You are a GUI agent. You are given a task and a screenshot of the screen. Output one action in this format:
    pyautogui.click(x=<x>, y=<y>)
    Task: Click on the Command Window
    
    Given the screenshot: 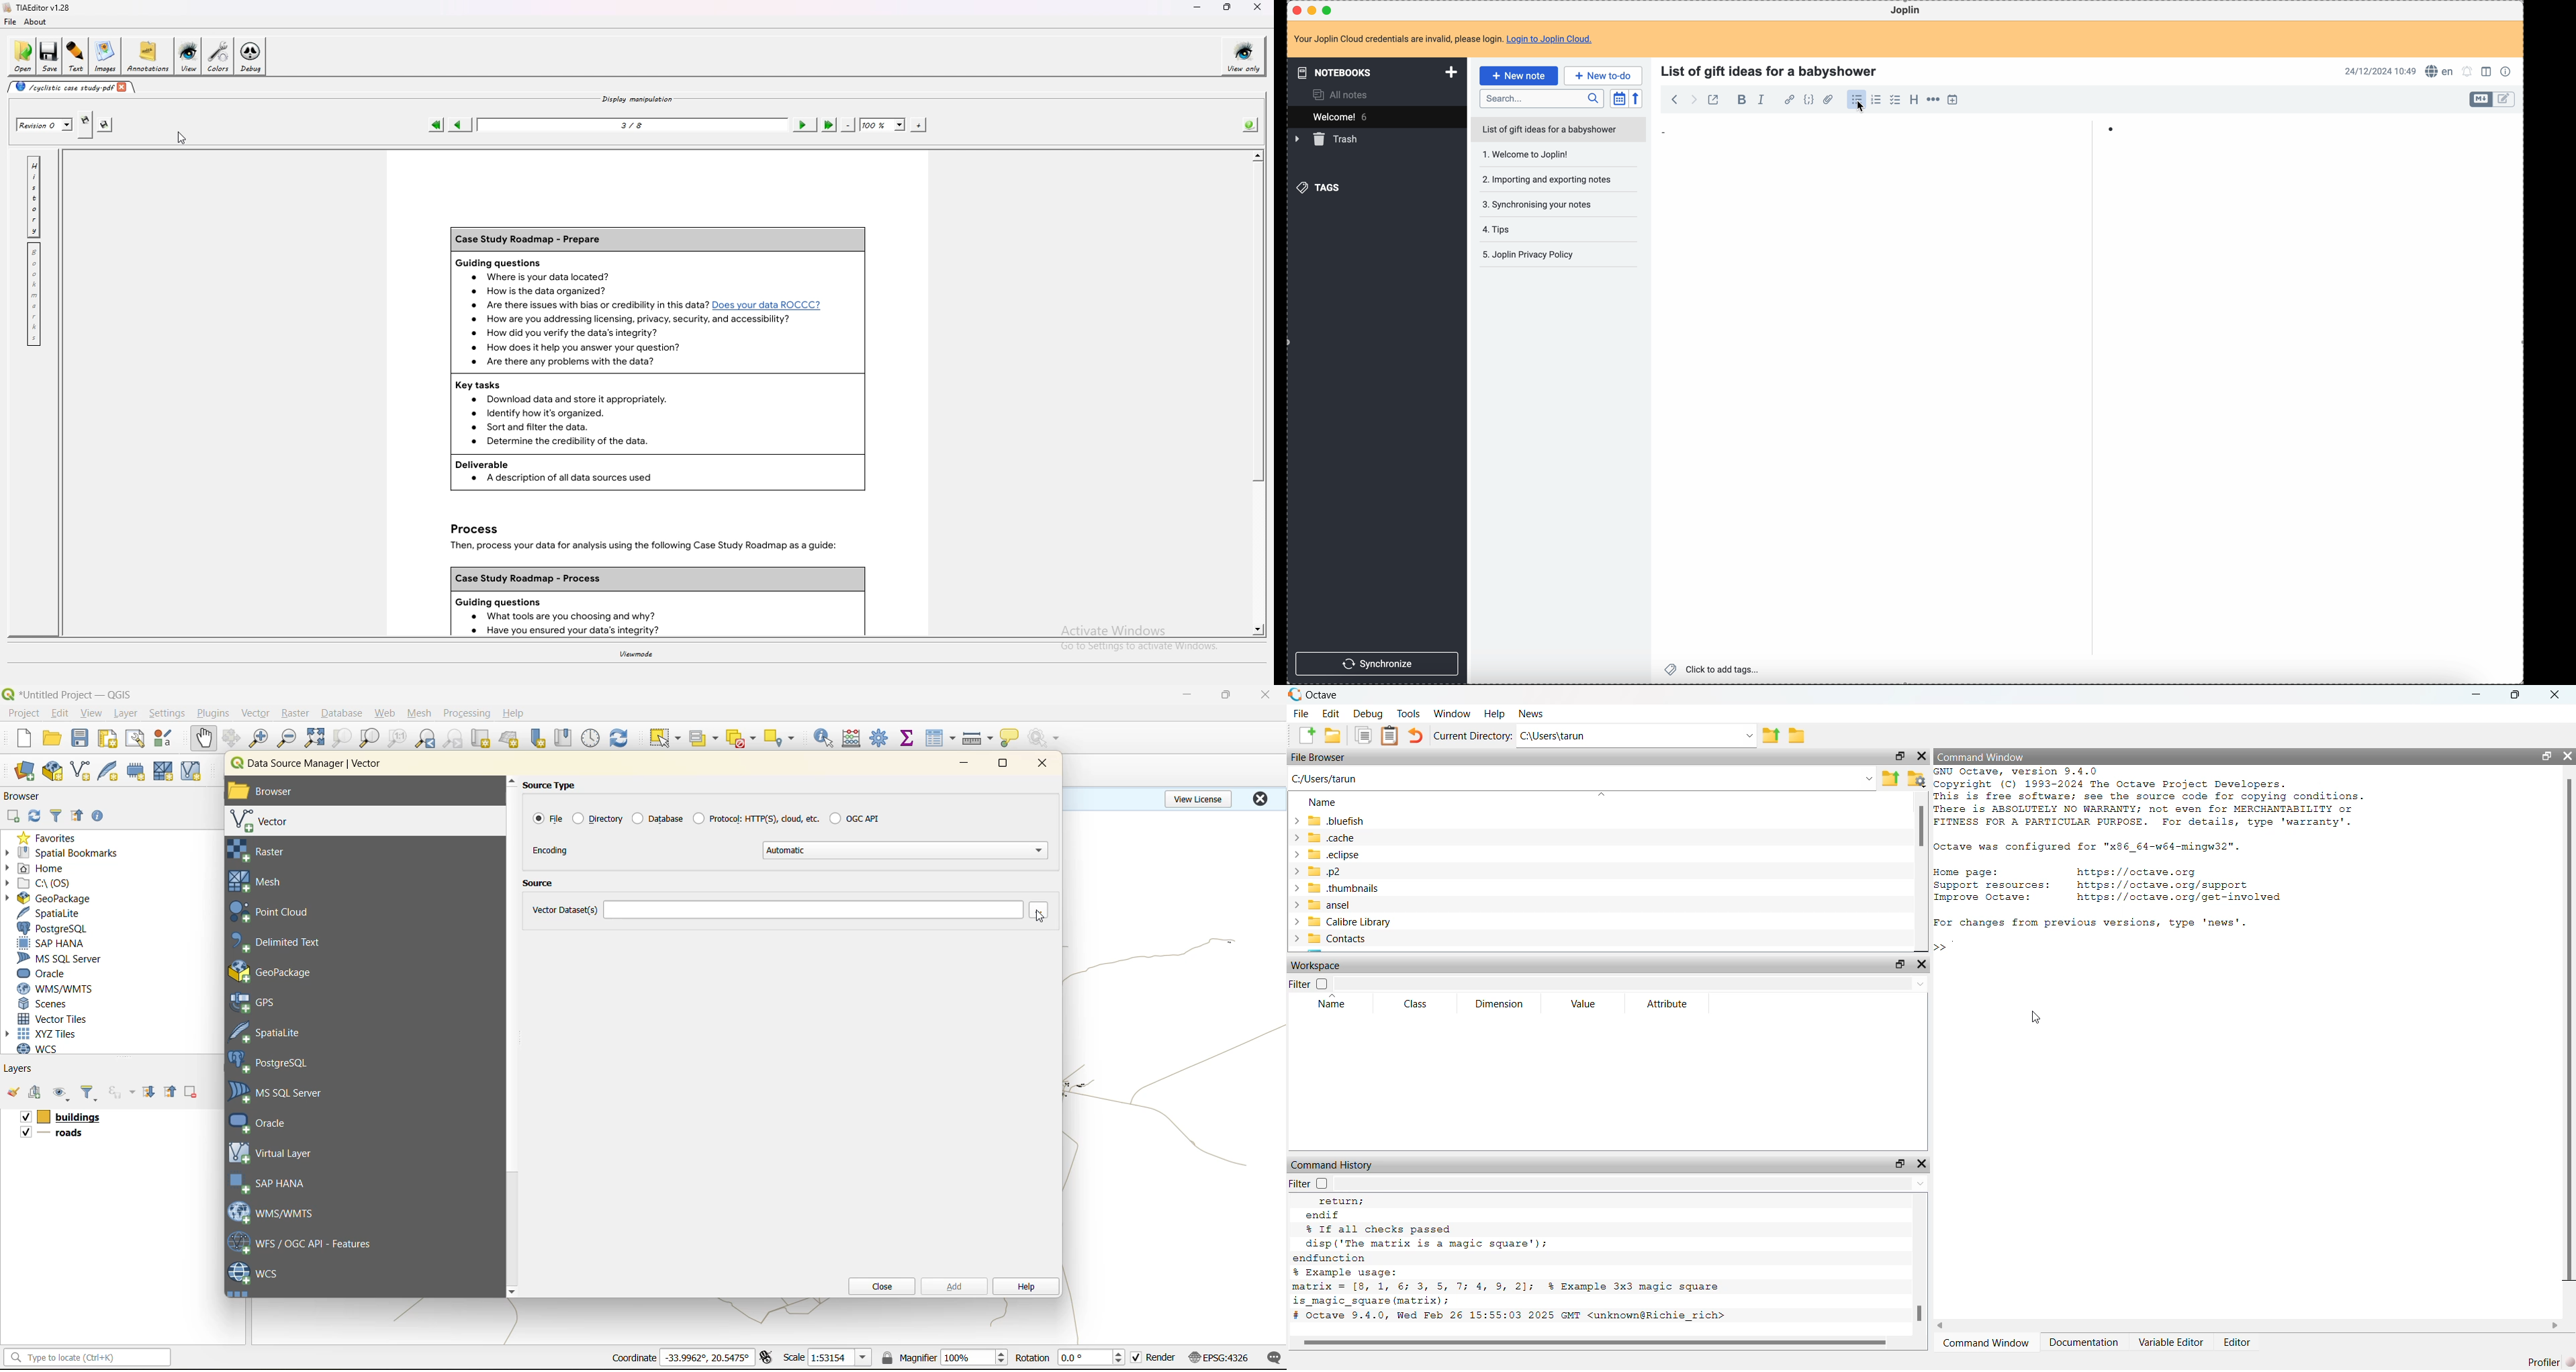 What is the action you would take?
    pyautogui.click(x=1985, y=1342)
    